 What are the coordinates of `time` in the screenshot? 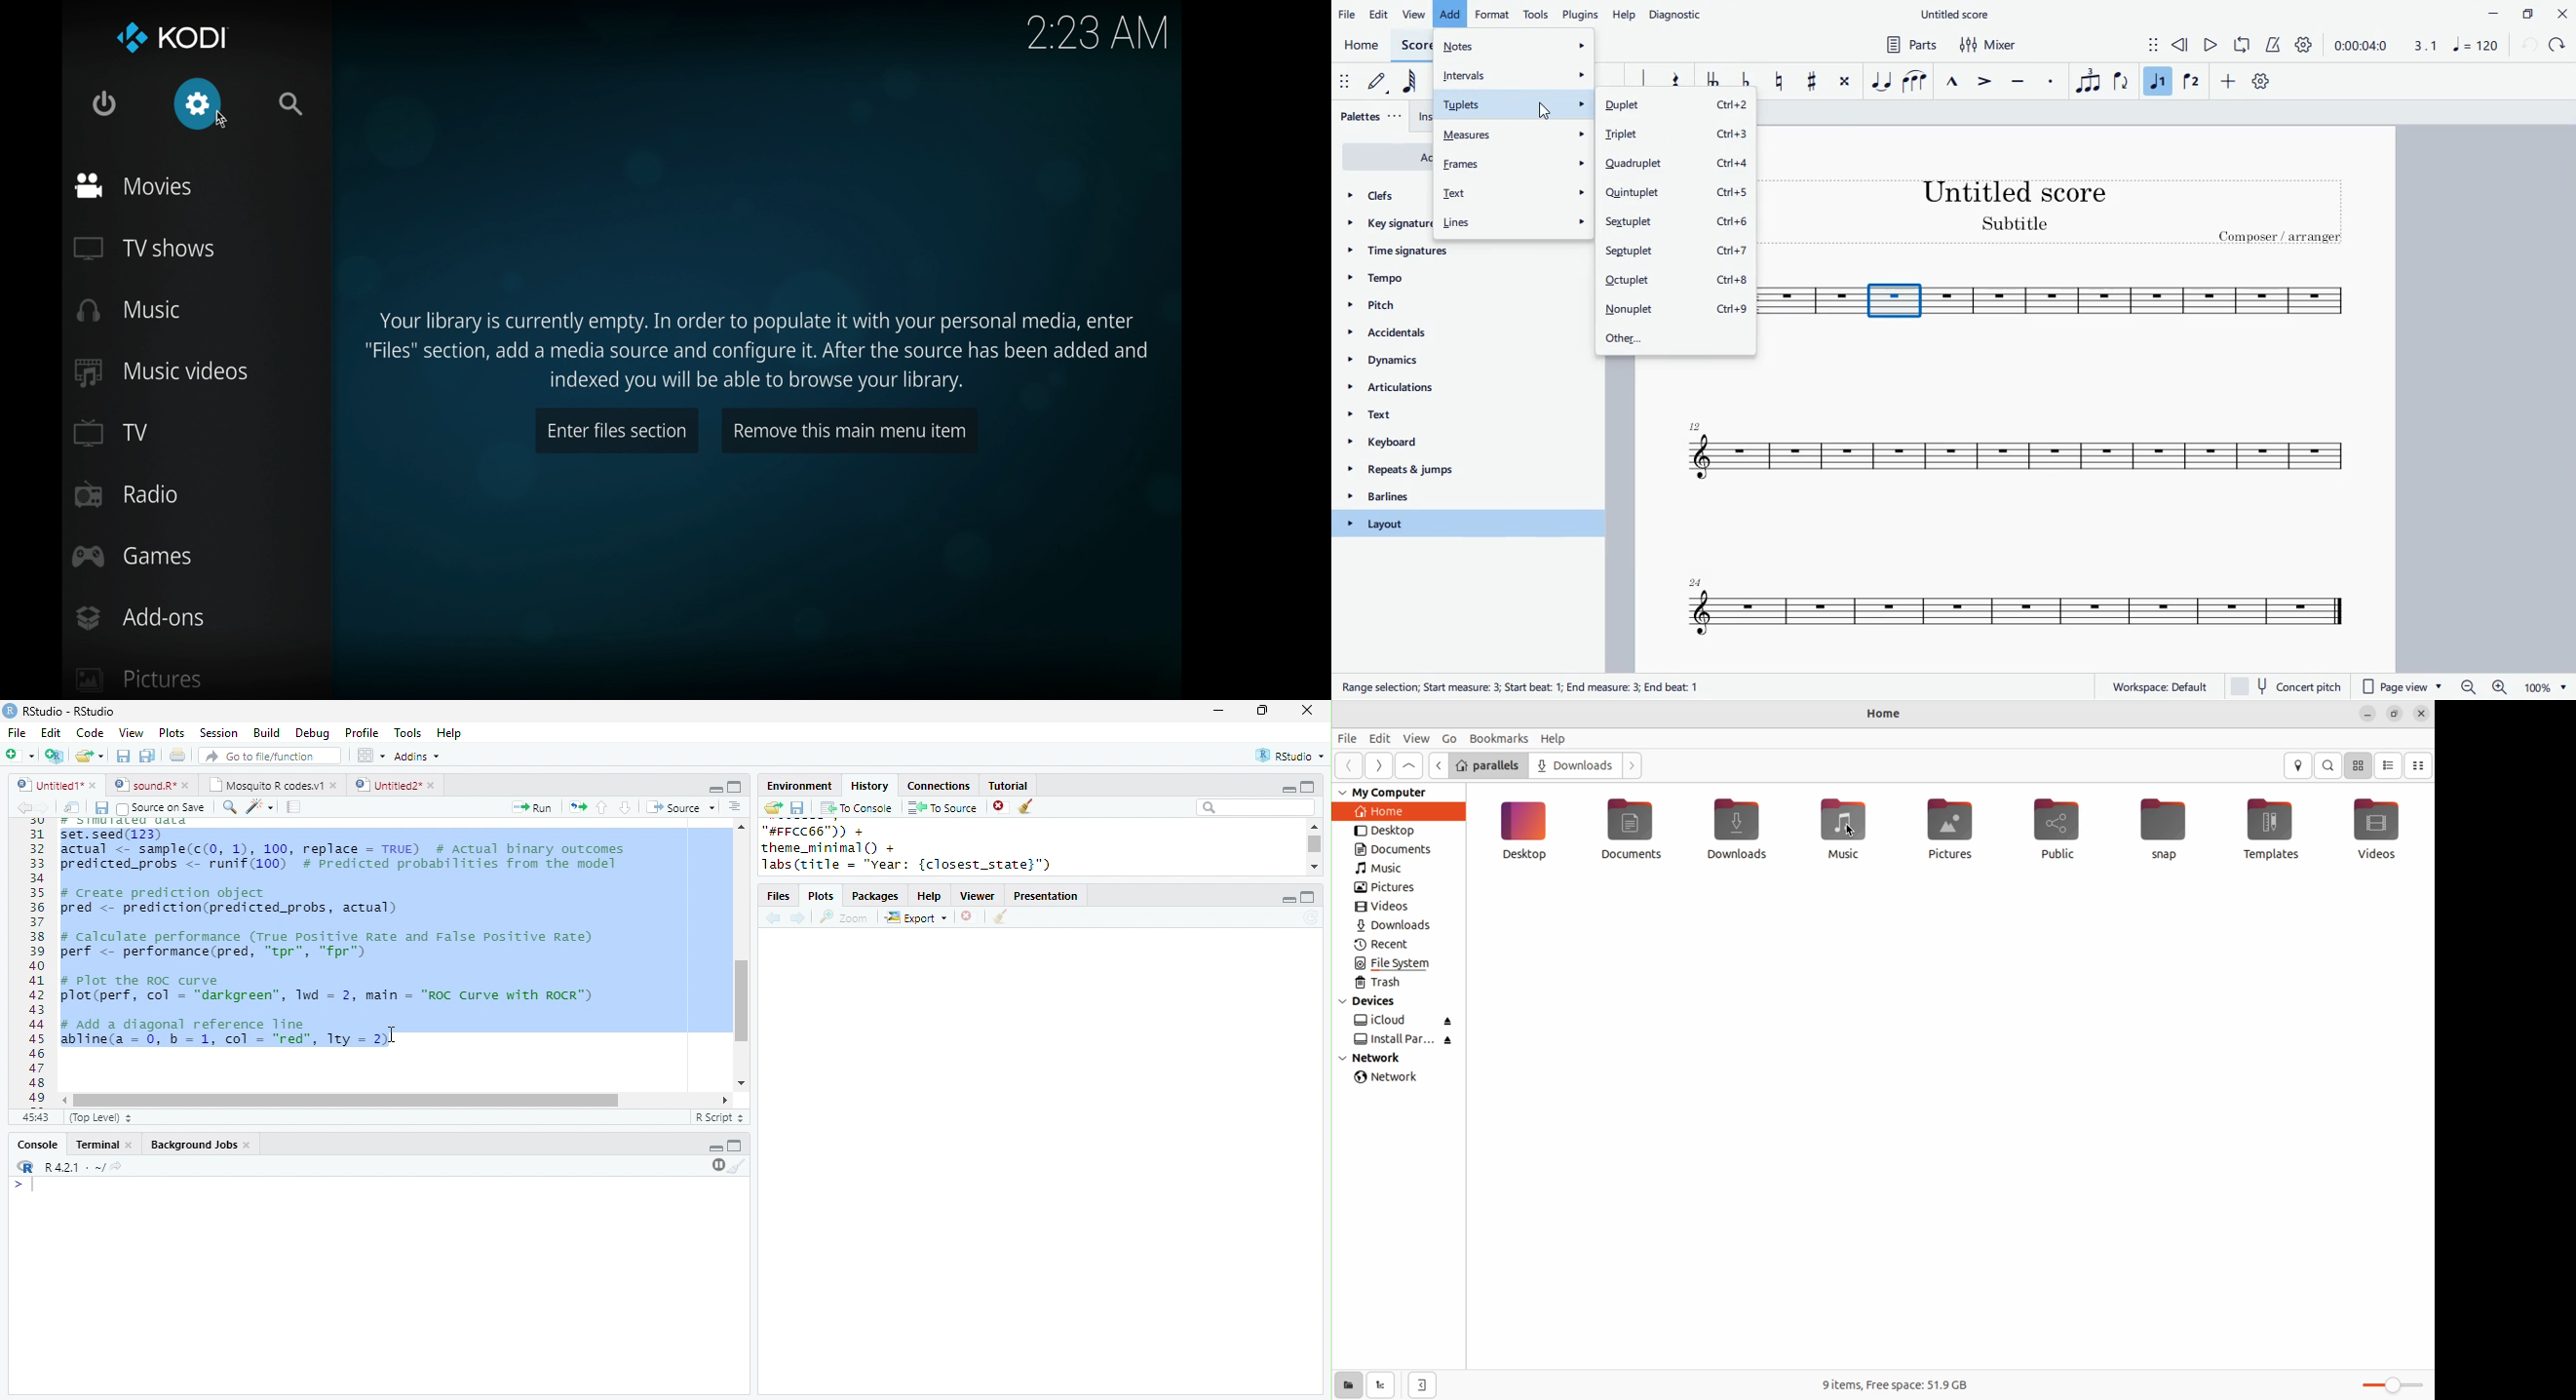 It's located at (2360, 45).